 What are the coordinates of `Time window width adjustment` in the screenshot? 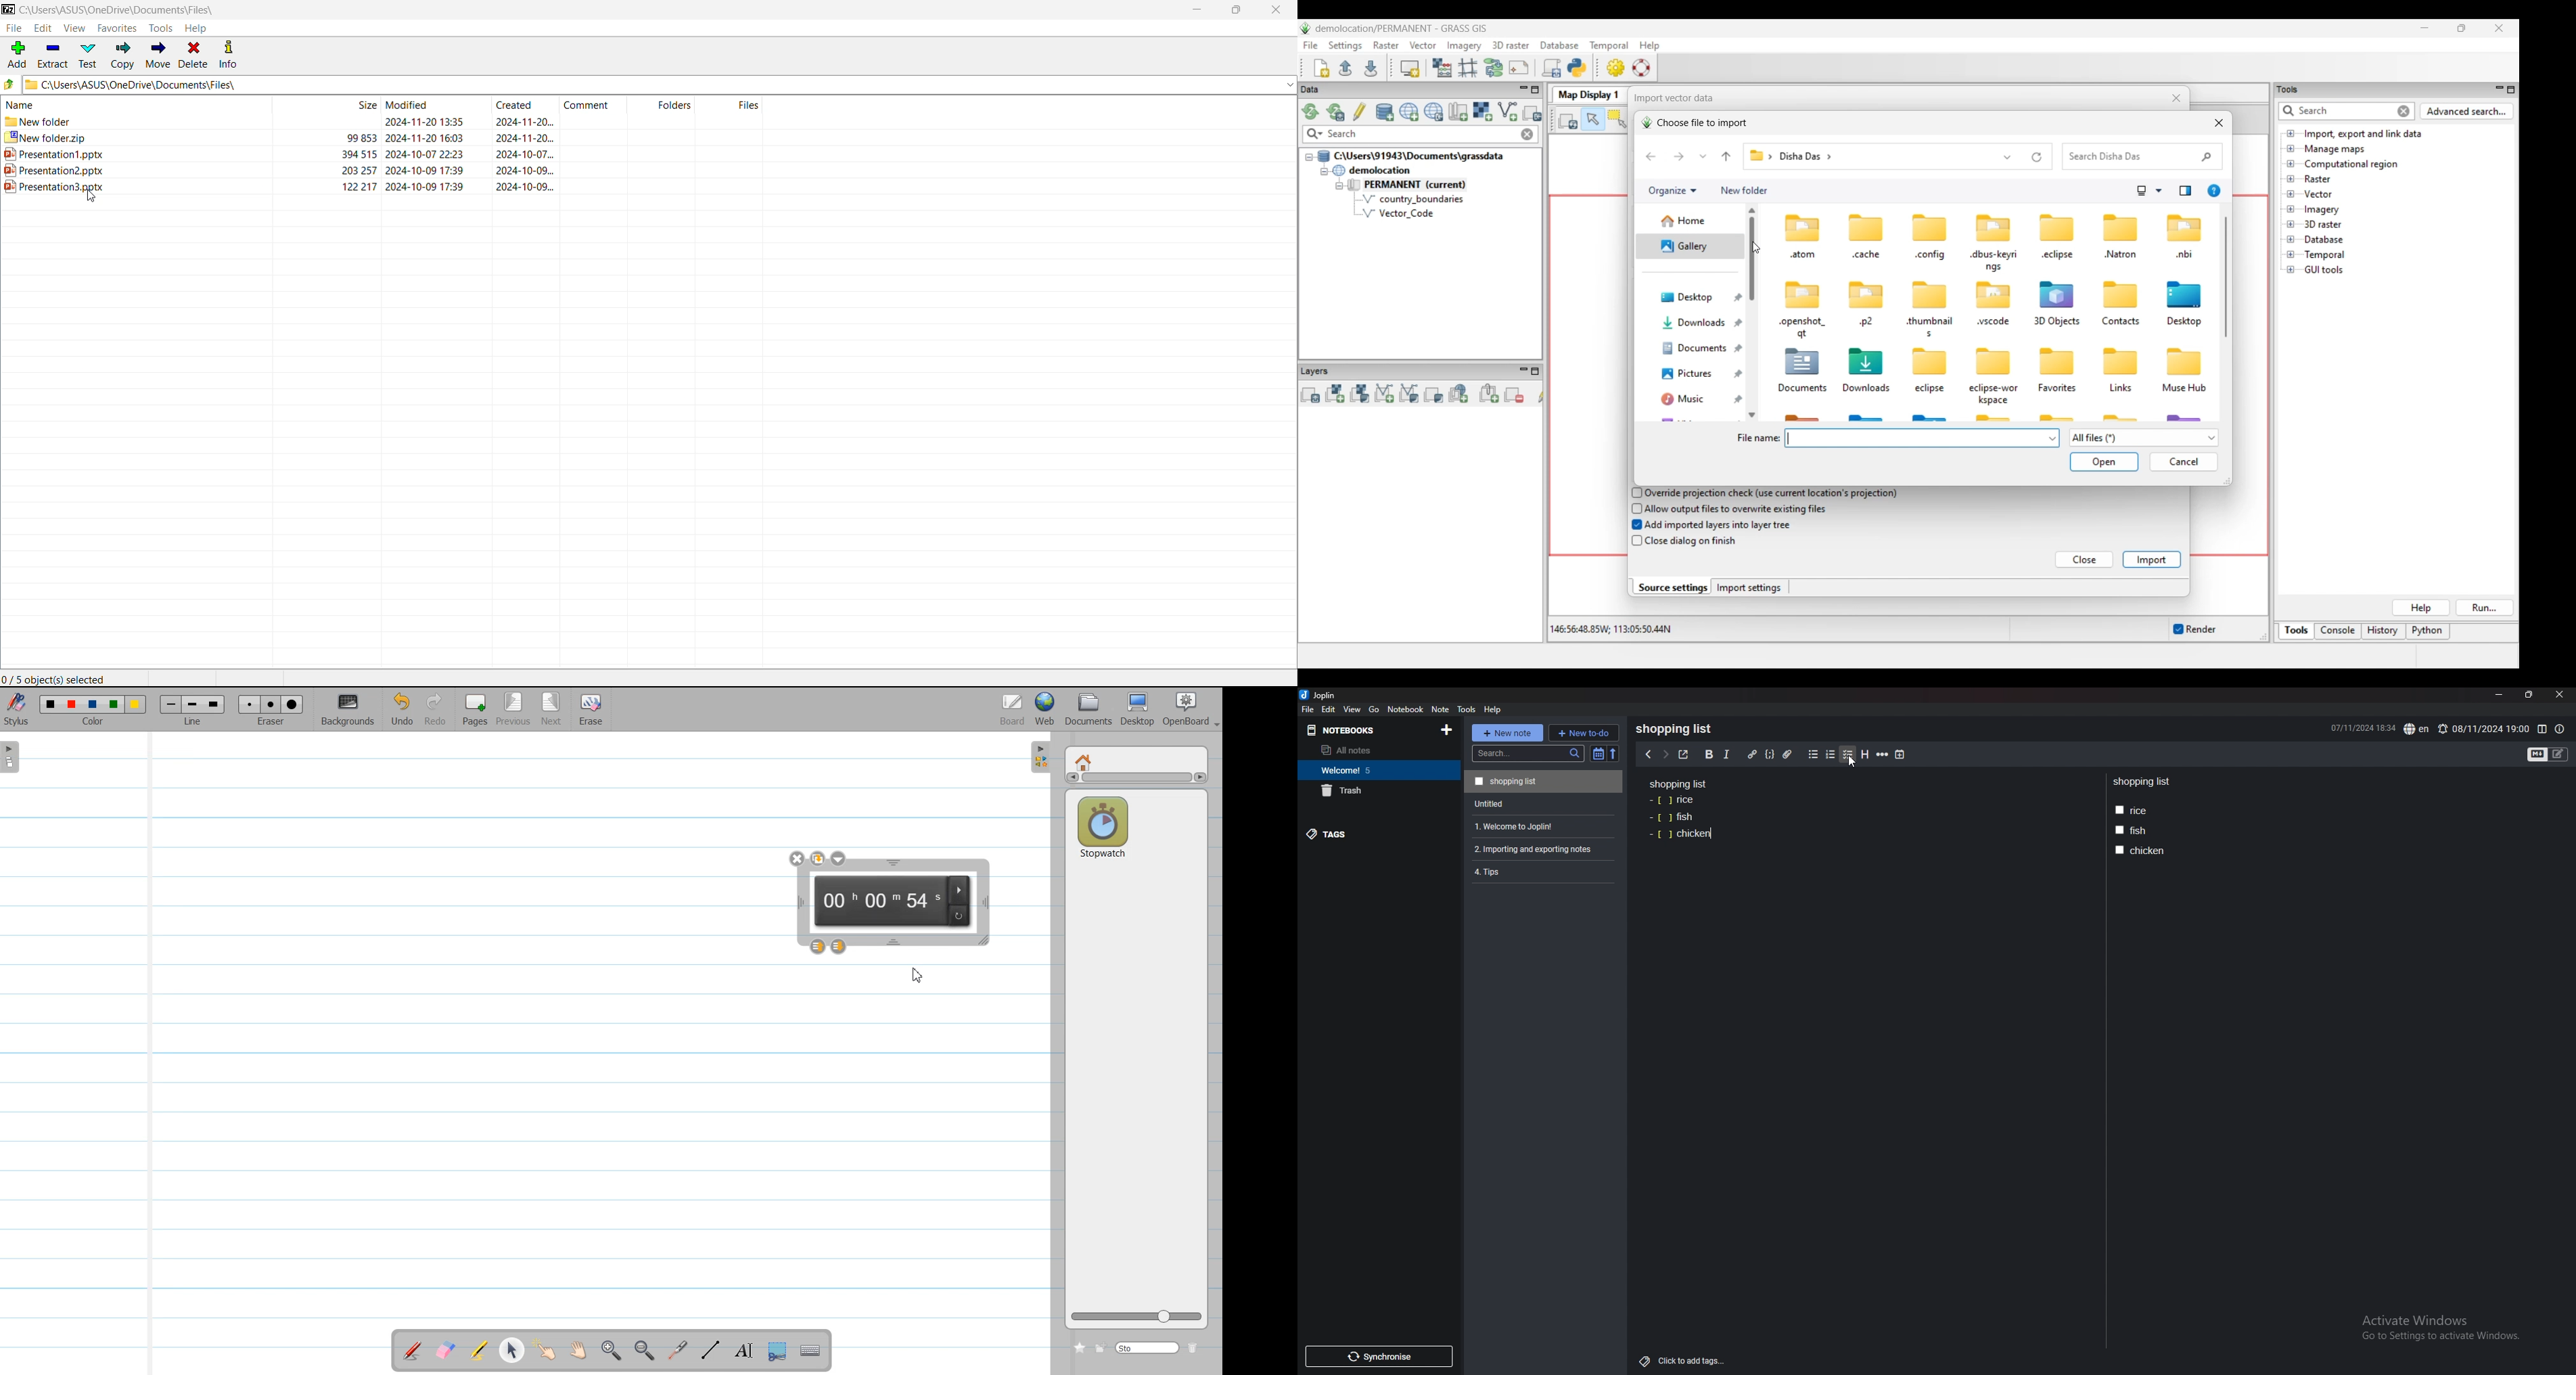 It's located at (797, 903).